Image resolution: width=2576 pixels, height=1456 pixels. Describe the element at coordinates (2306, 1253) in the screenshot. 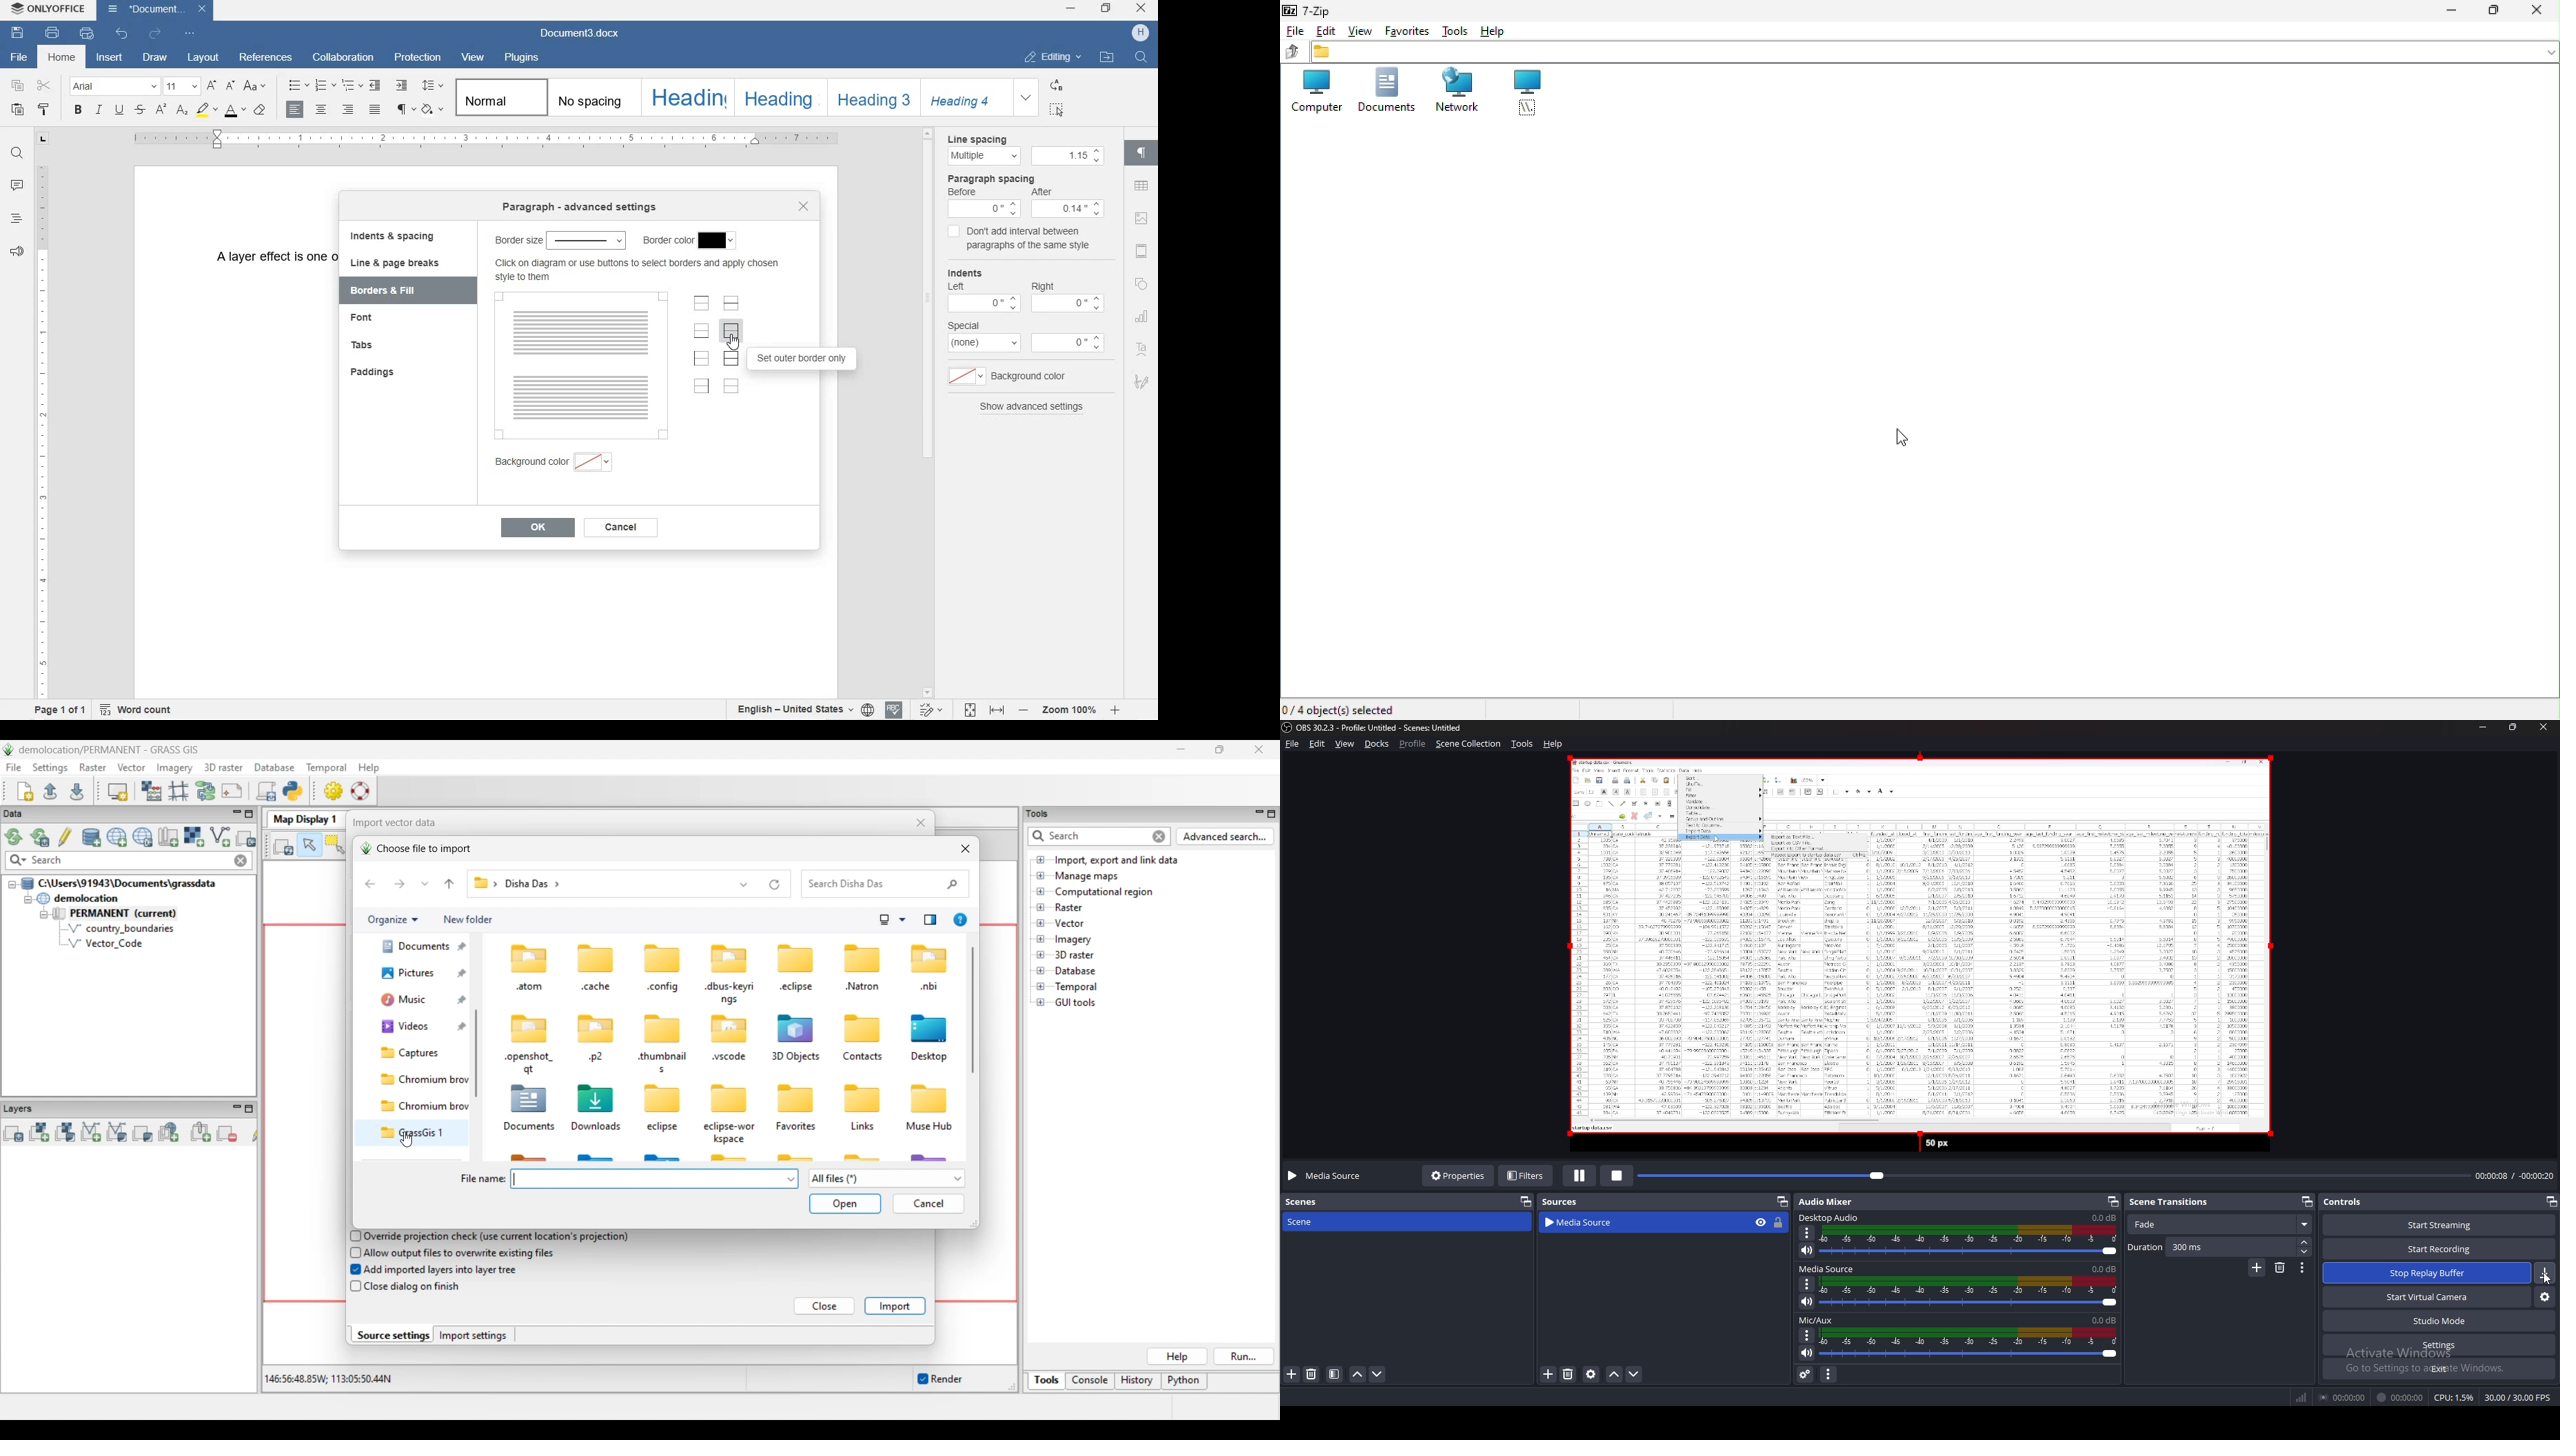

I see `decrease duration` at that location.